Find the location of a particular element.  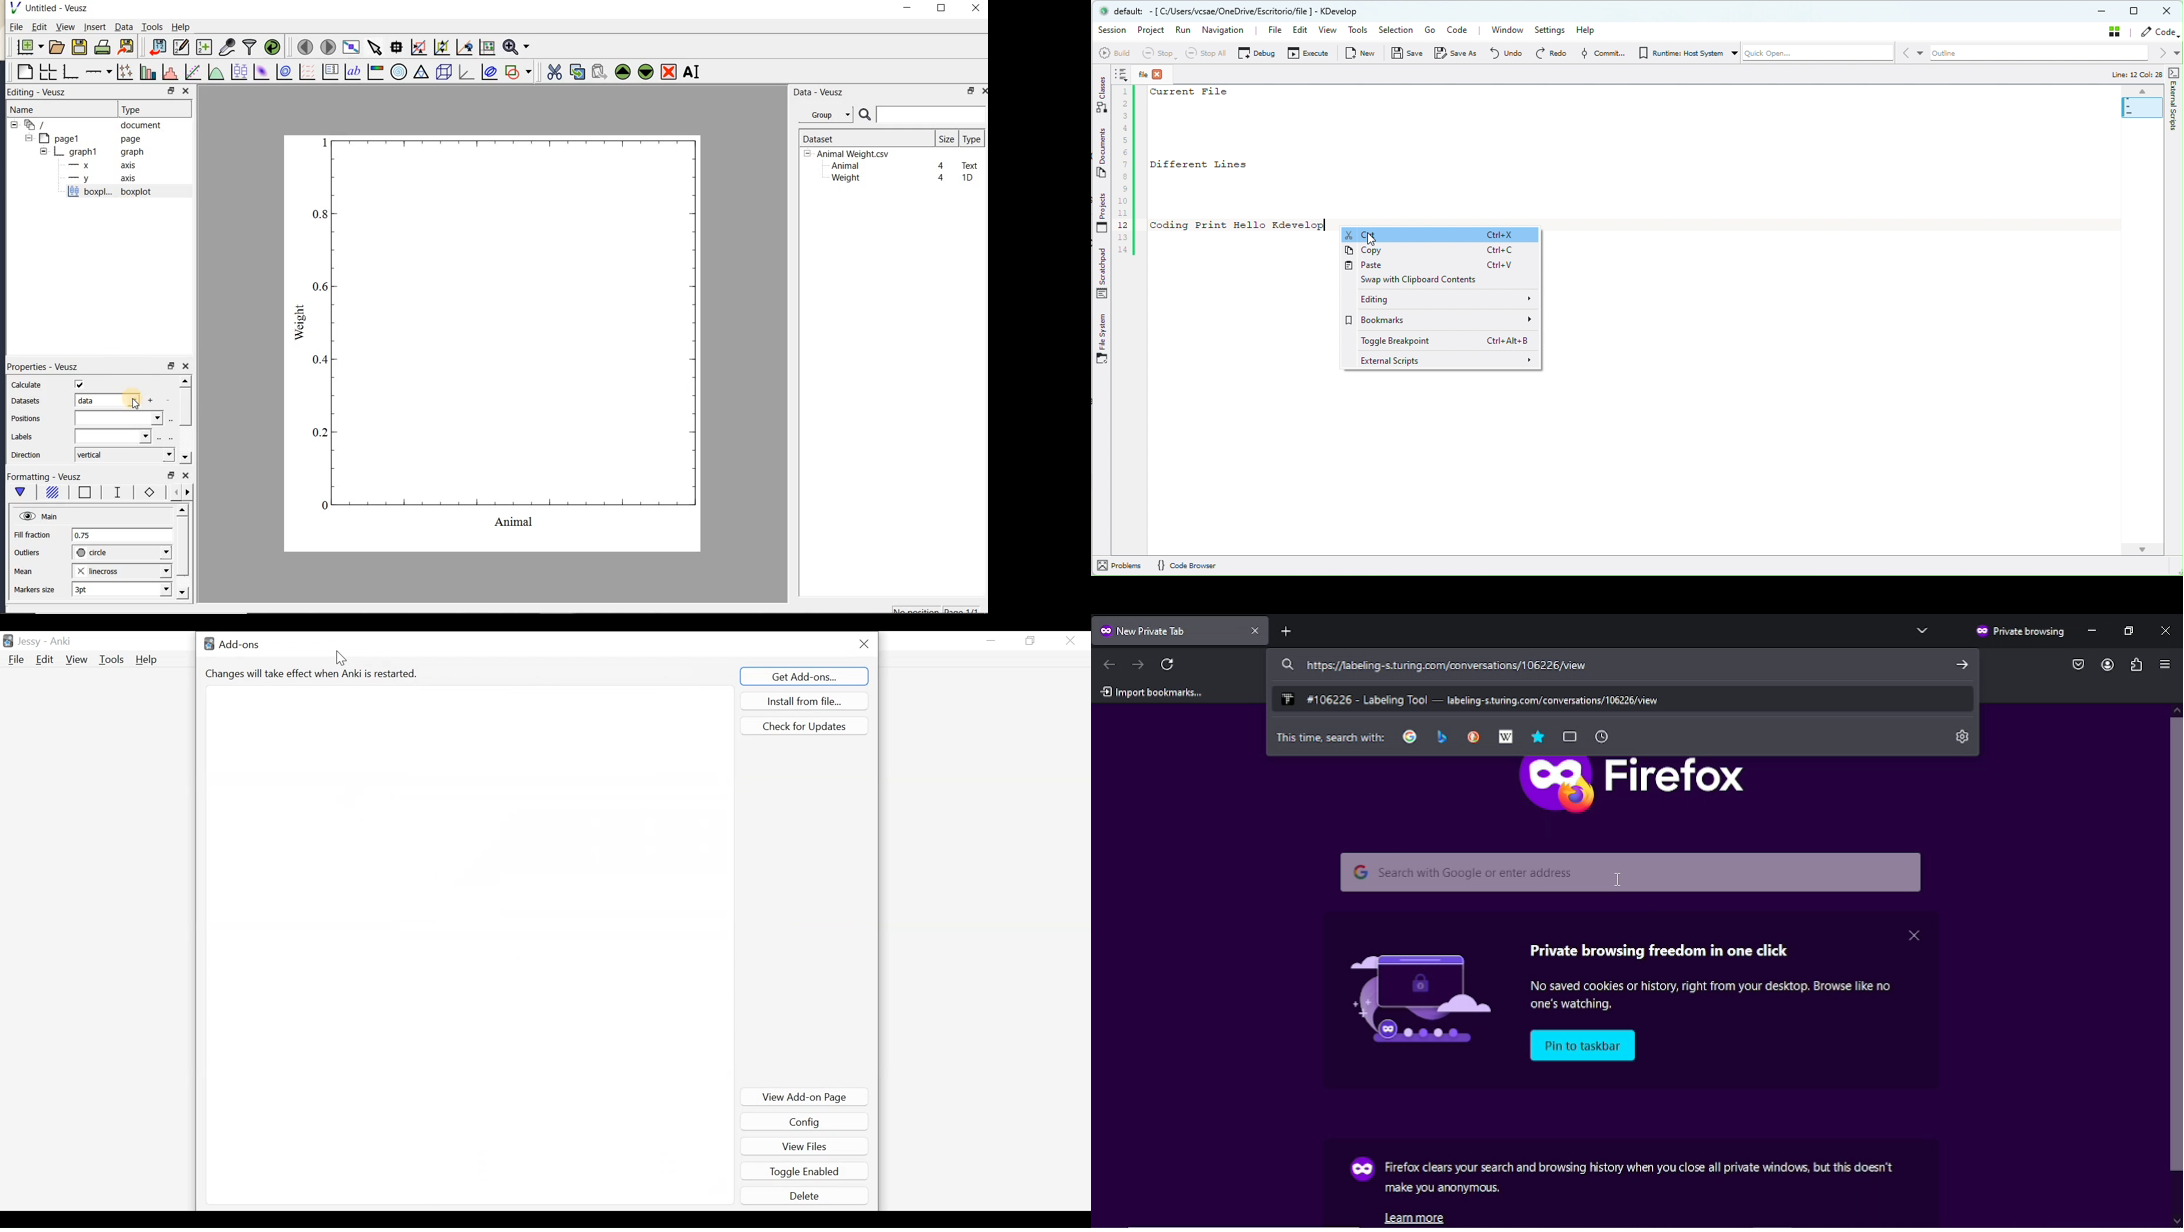

Settings is located at coordinates (1550, 31).